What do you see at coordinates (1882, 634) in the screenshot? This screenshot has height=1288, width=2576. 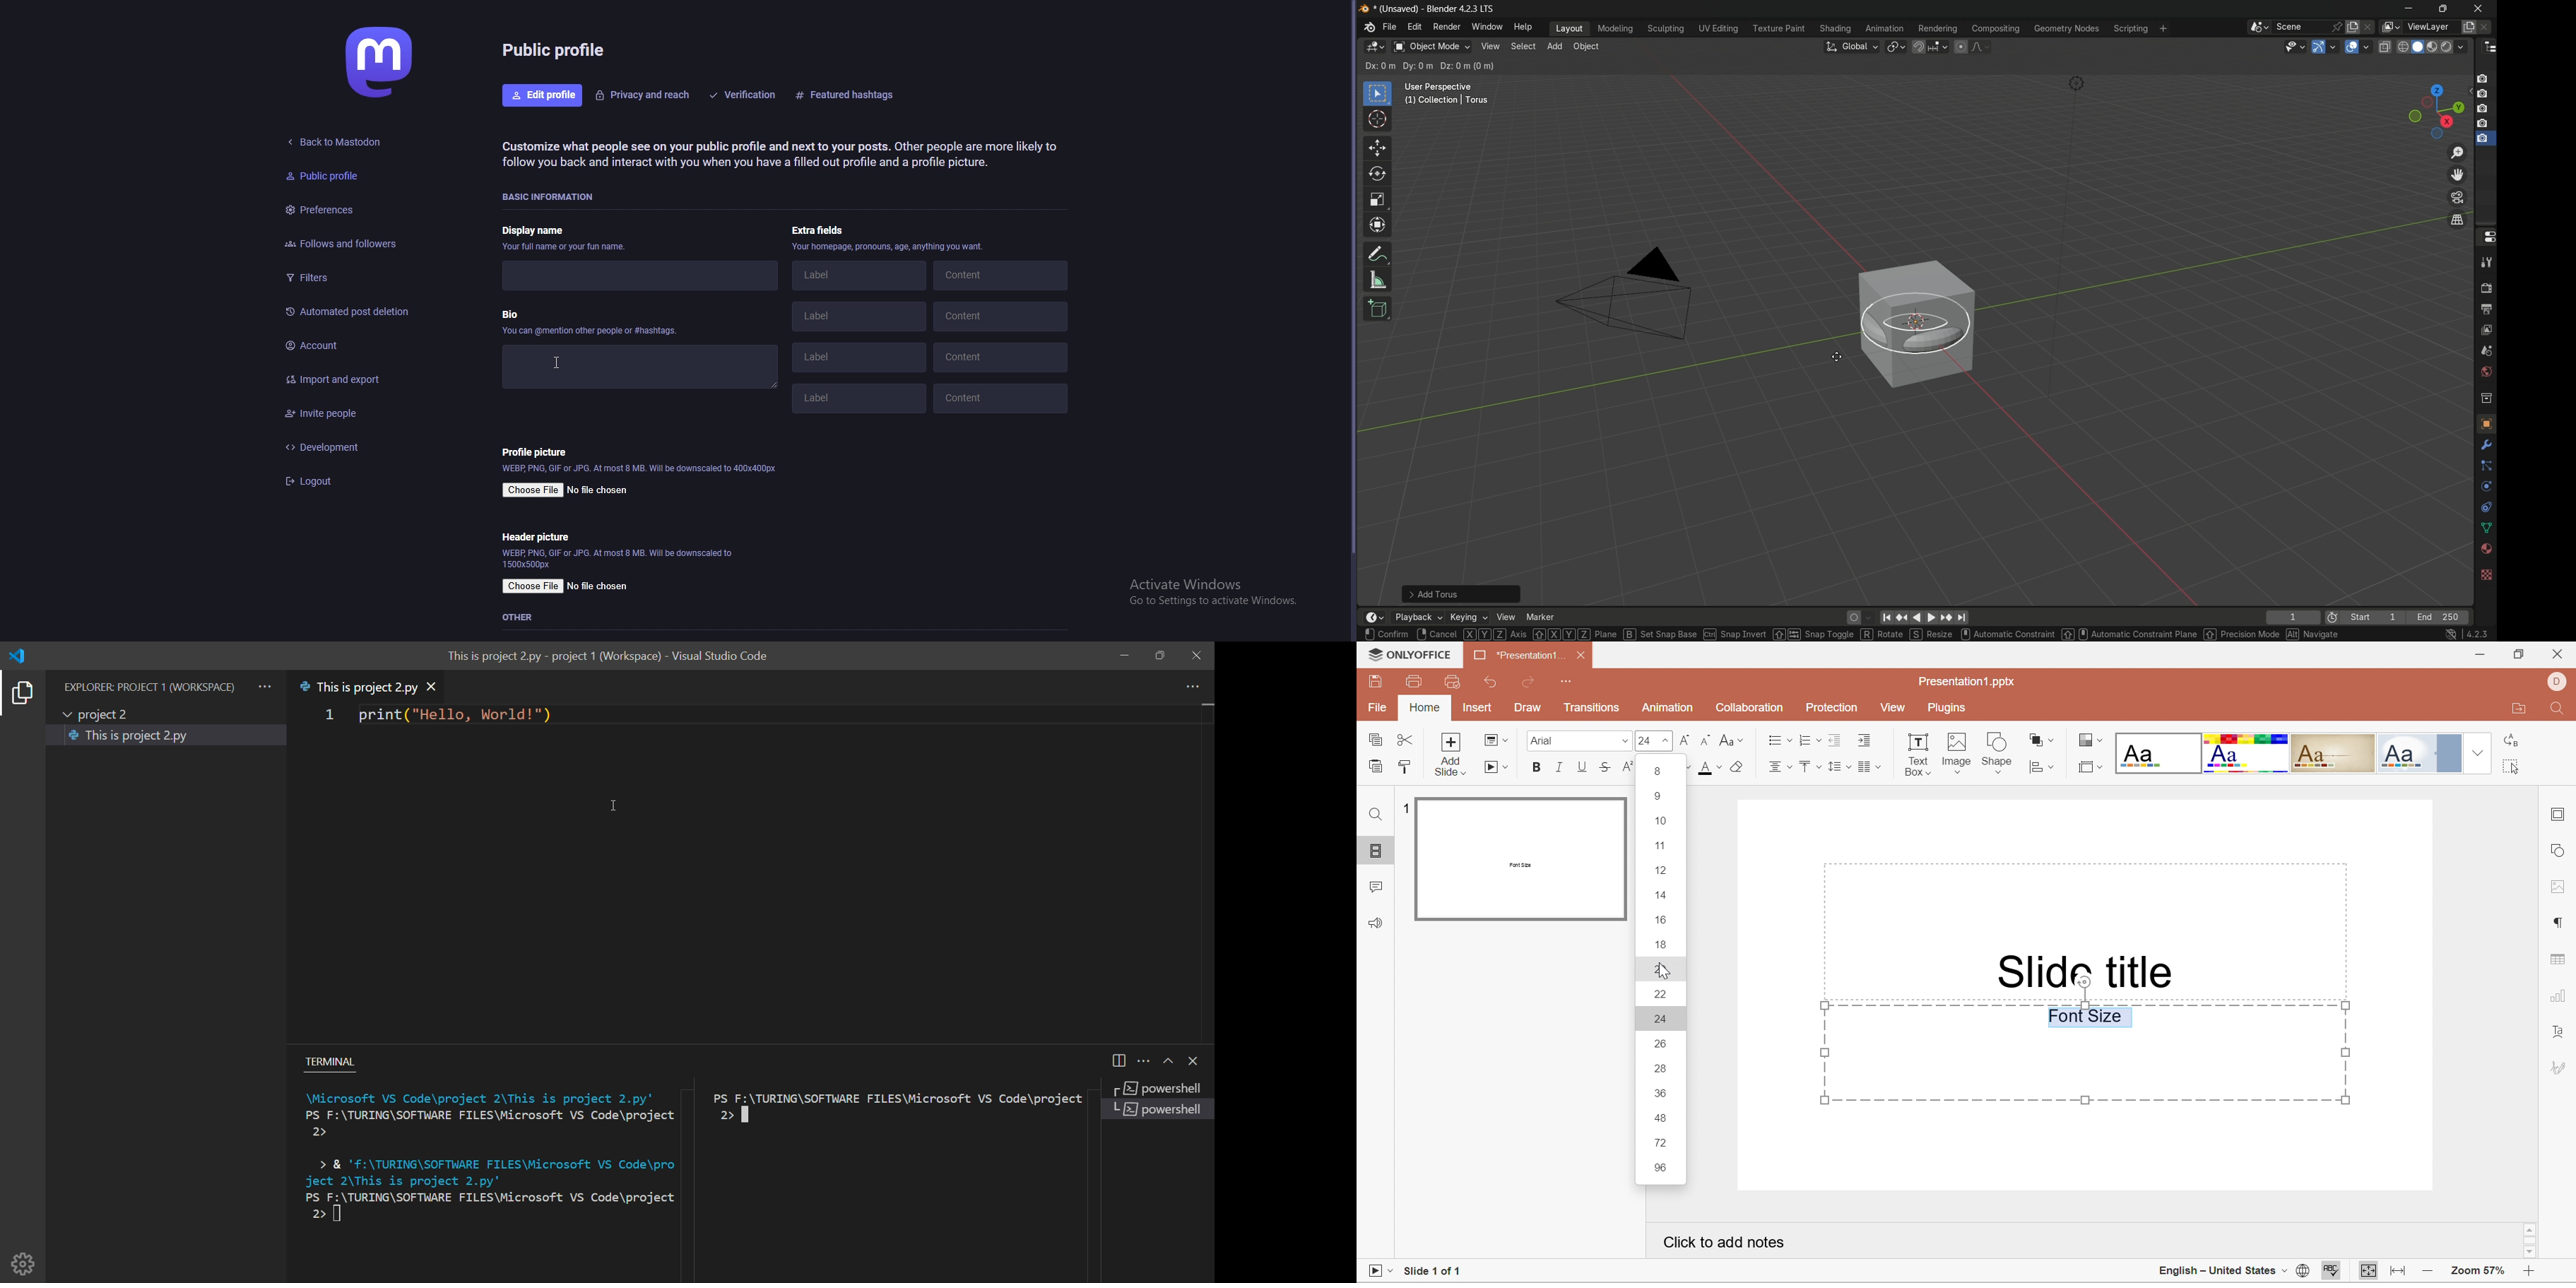 I see `Rotate` at bounding box center [1882, 634].